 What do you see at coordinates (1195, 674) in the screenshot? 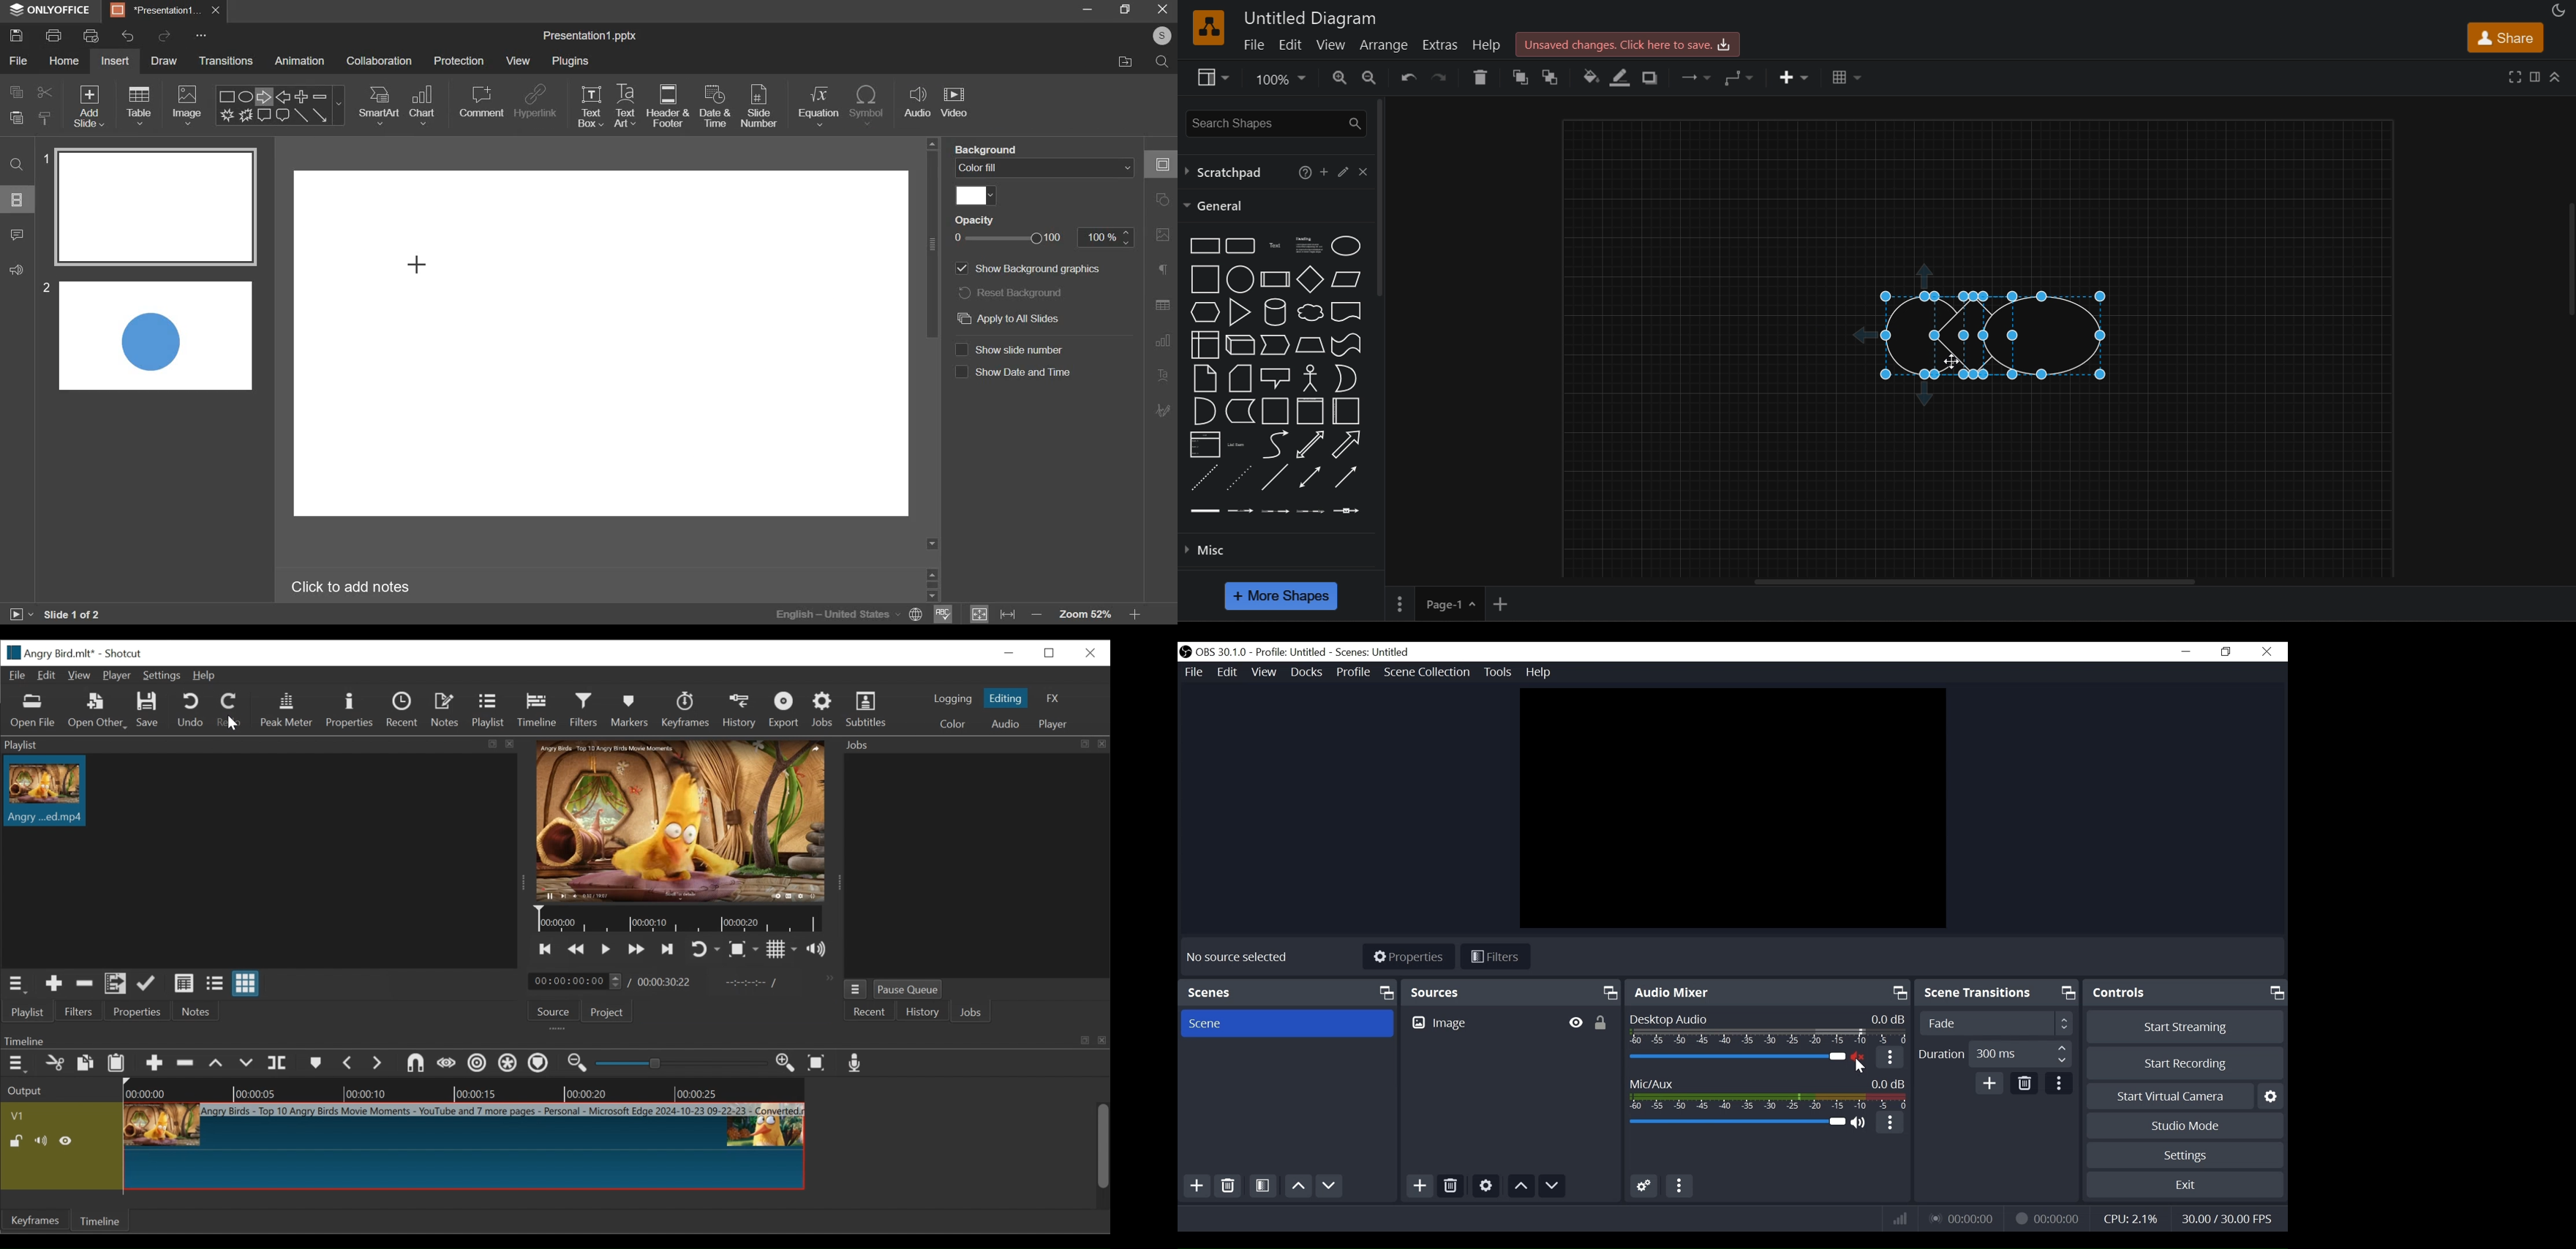
I see `File` at bounding box center [1195, 674].